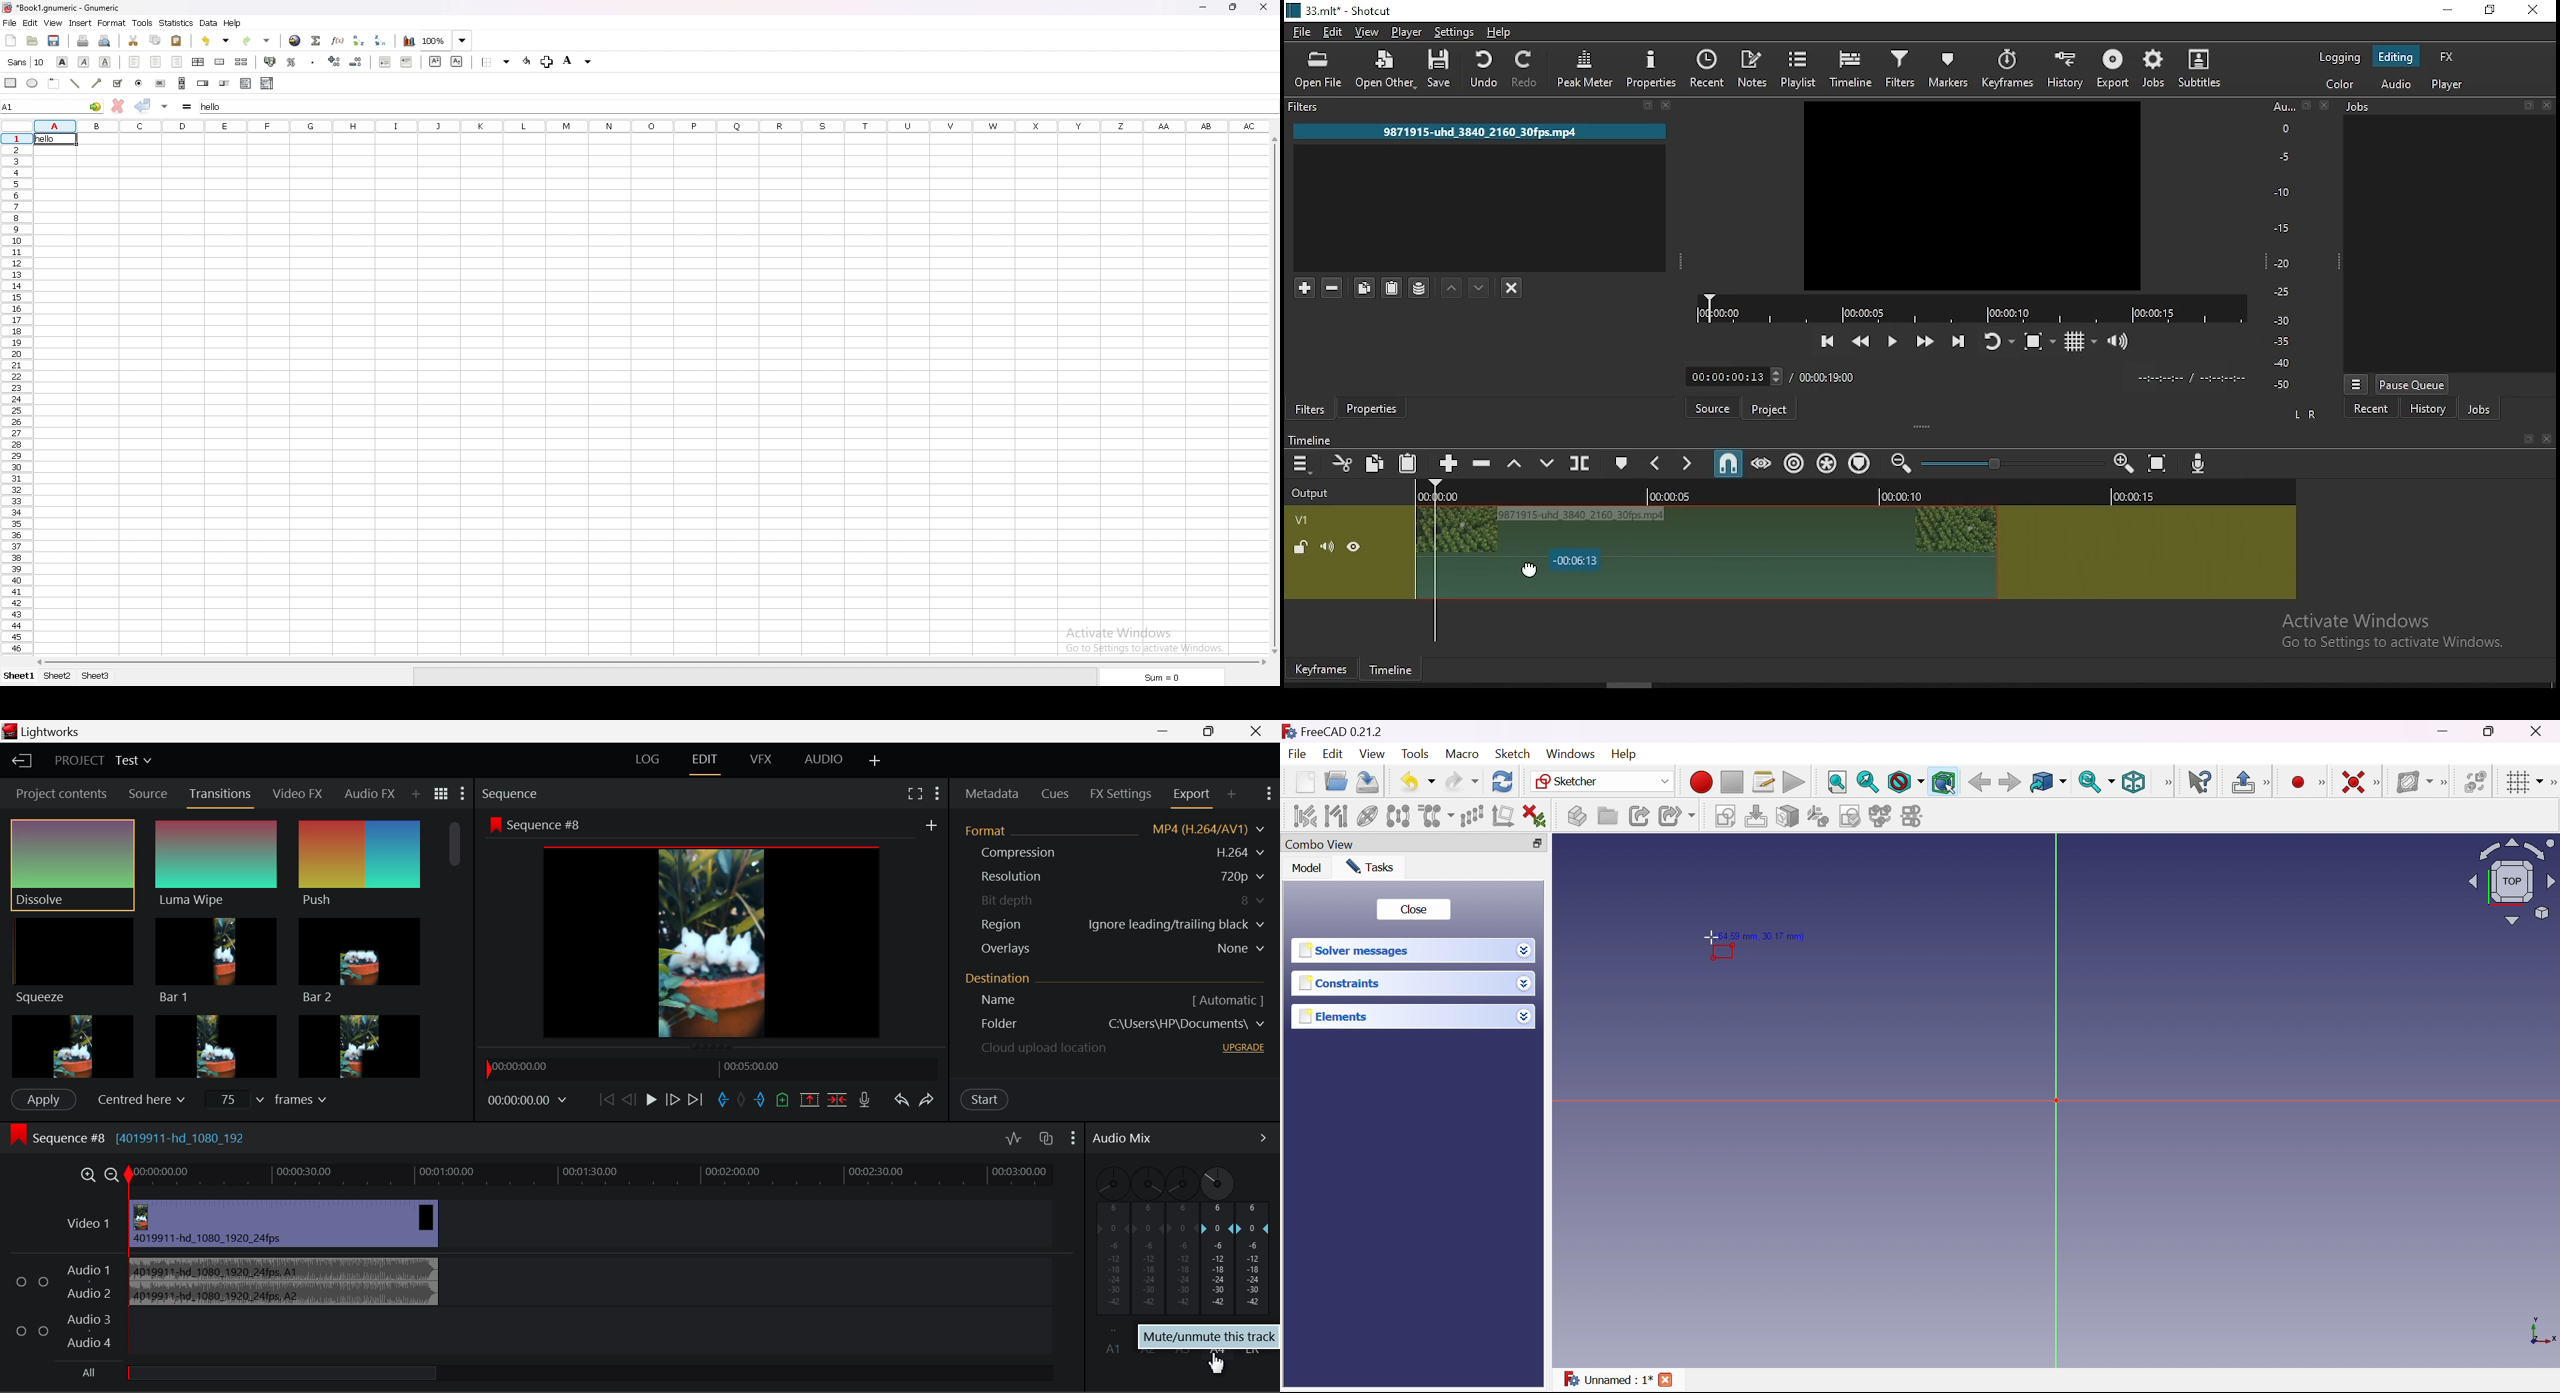 This screenshot has width=2576, height=1400. Describe the element at coordinates (1795, 68) in the screenshot. I see `playlist` at that location.